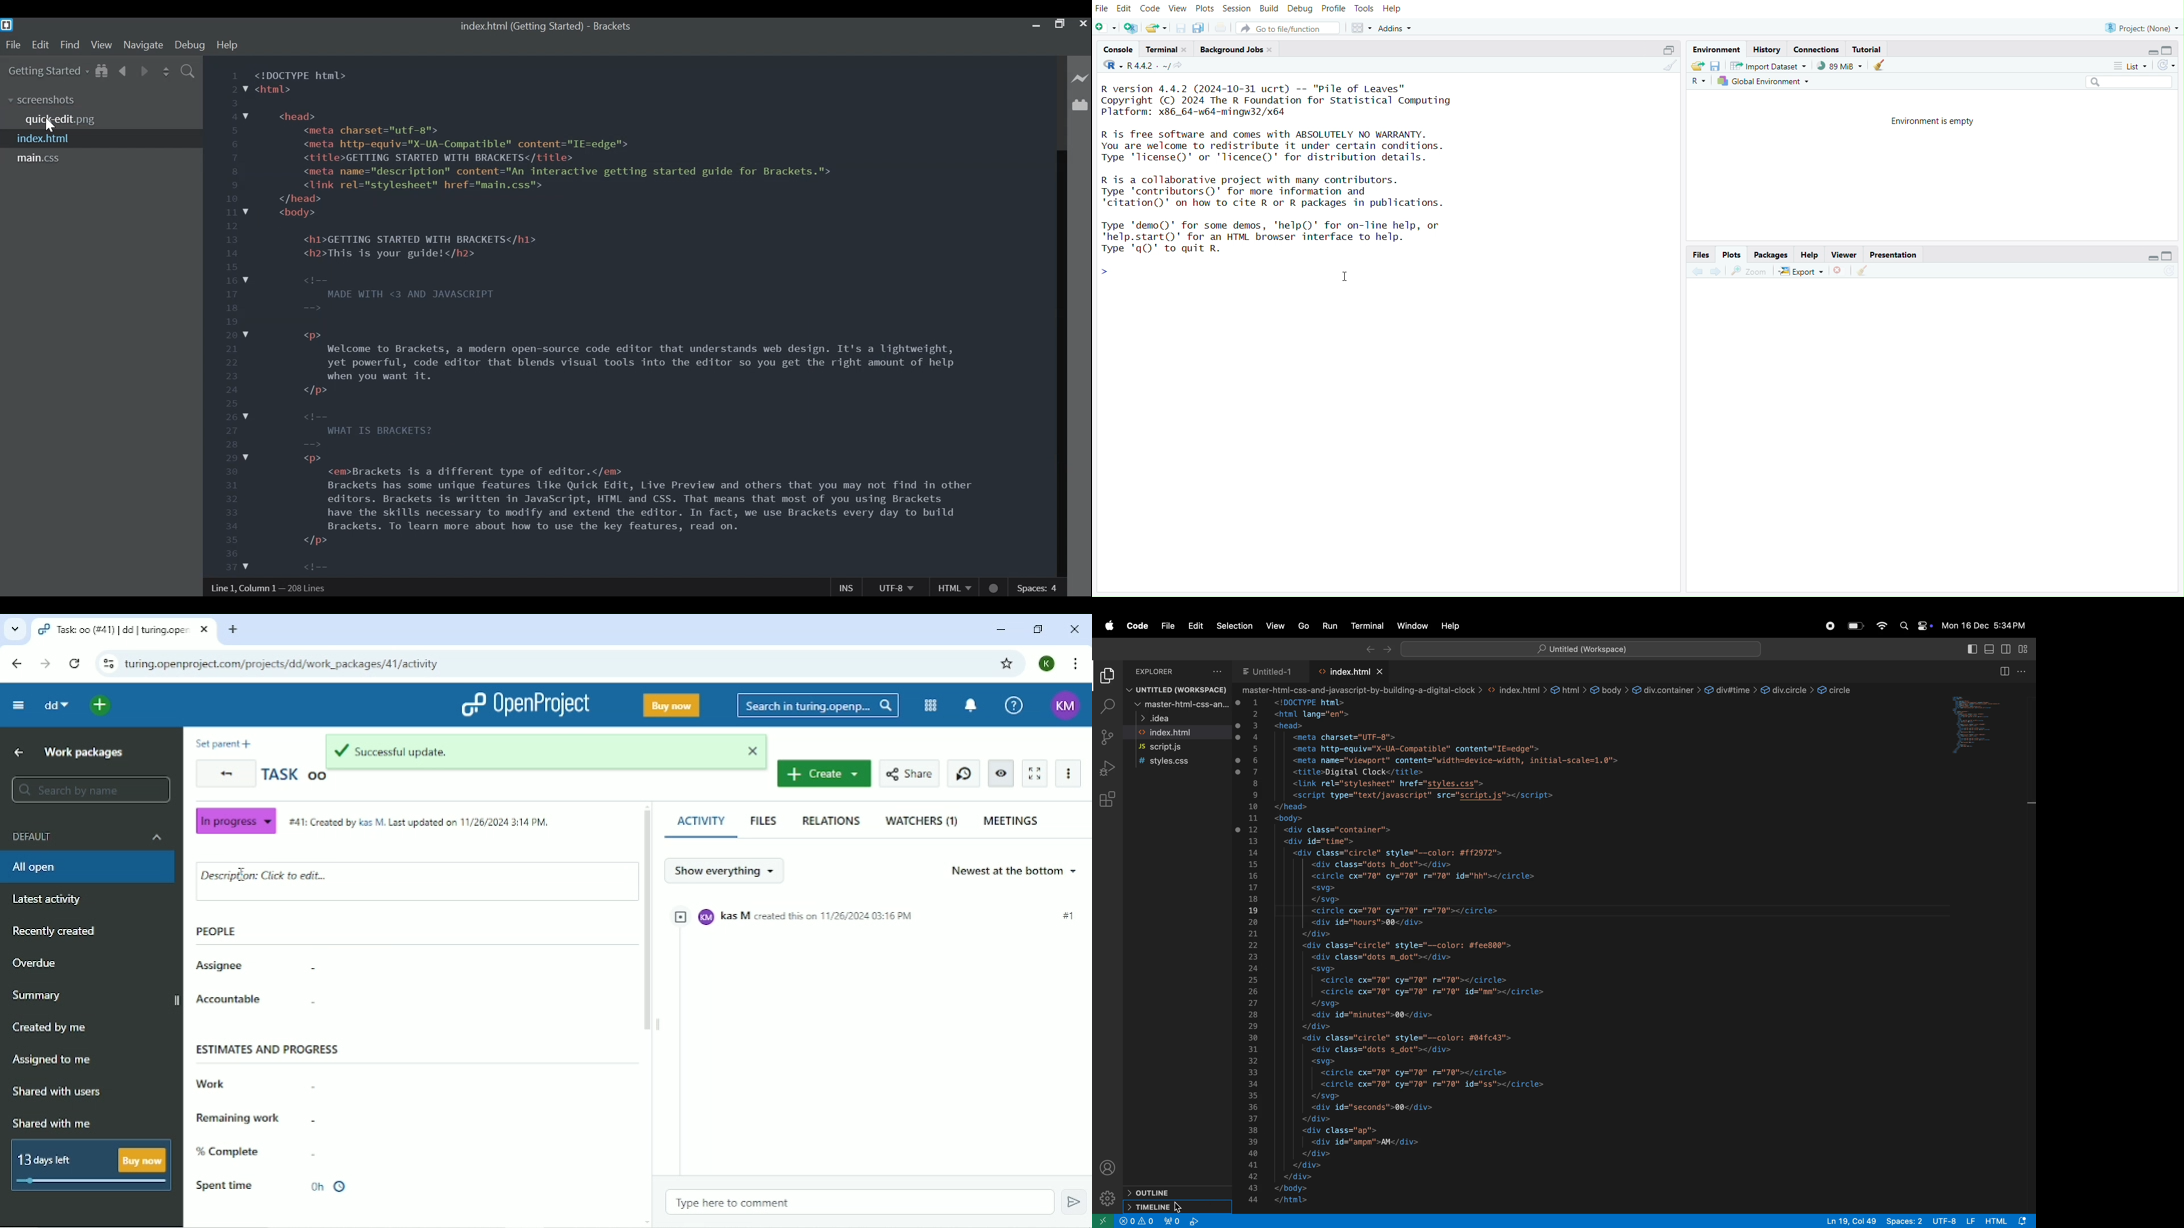 The width and height of the screenshot is (2184, 1232). What do you see at coordinates (1286, 164) in the screenshot?
I see `R version 4.4.2 (2024-10-31 ucrt) -- "Pile of Leaves”
Copyright (C) 2024 The R Foundation for Statistical Computing
Platform: x86_64-w64-mingw32/x64

R is free software and comes with ABSOLUTELY NO WARRANTY.
You are welcome to redistribute it under certain conditions.
Type 'license()' or 'licence()' for distribution details.

R is a collaborative project with many contributors.

Type 'contributors()' for more information and

'citation()' on how to cite R or R packages in publications.
Type 'demo()' for some demos, 'help()' for on-Tine help, or
'help.start()"' for an HTML browser interface to help.

Twoe 'a()' to auit R.` at bounding box center [1286, 164].